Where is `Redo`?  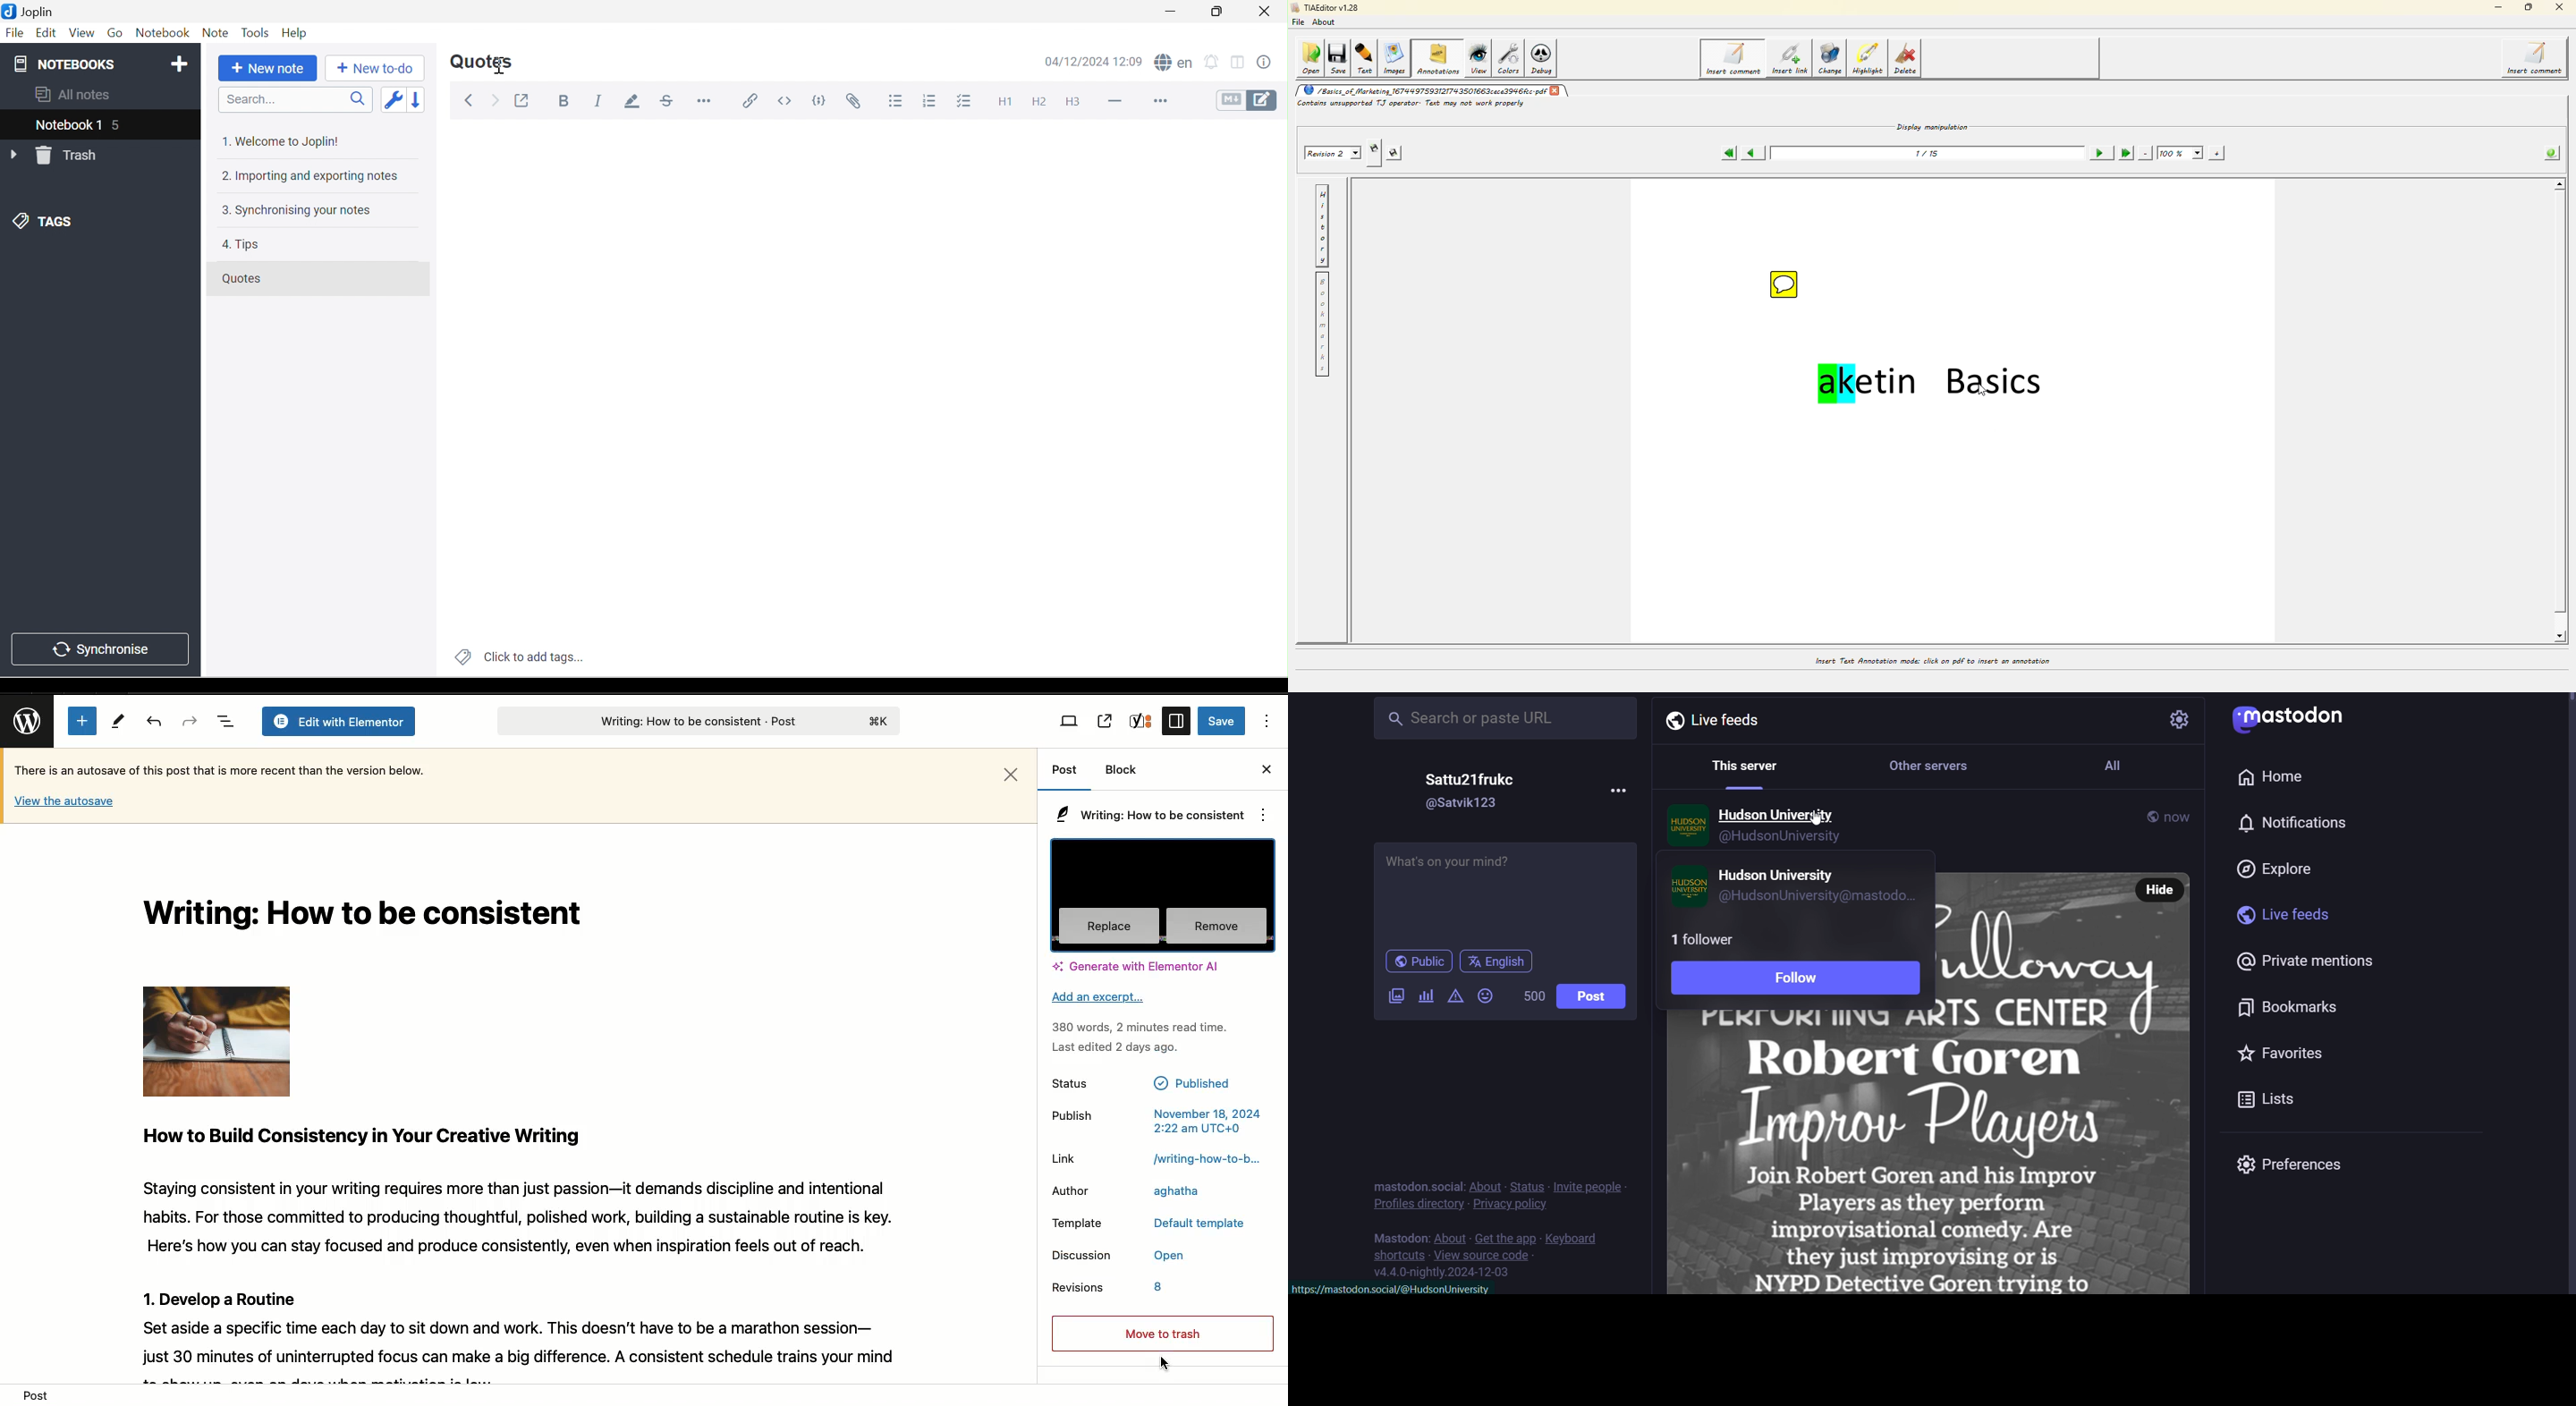 Redo is located at coordinates (190, 720).